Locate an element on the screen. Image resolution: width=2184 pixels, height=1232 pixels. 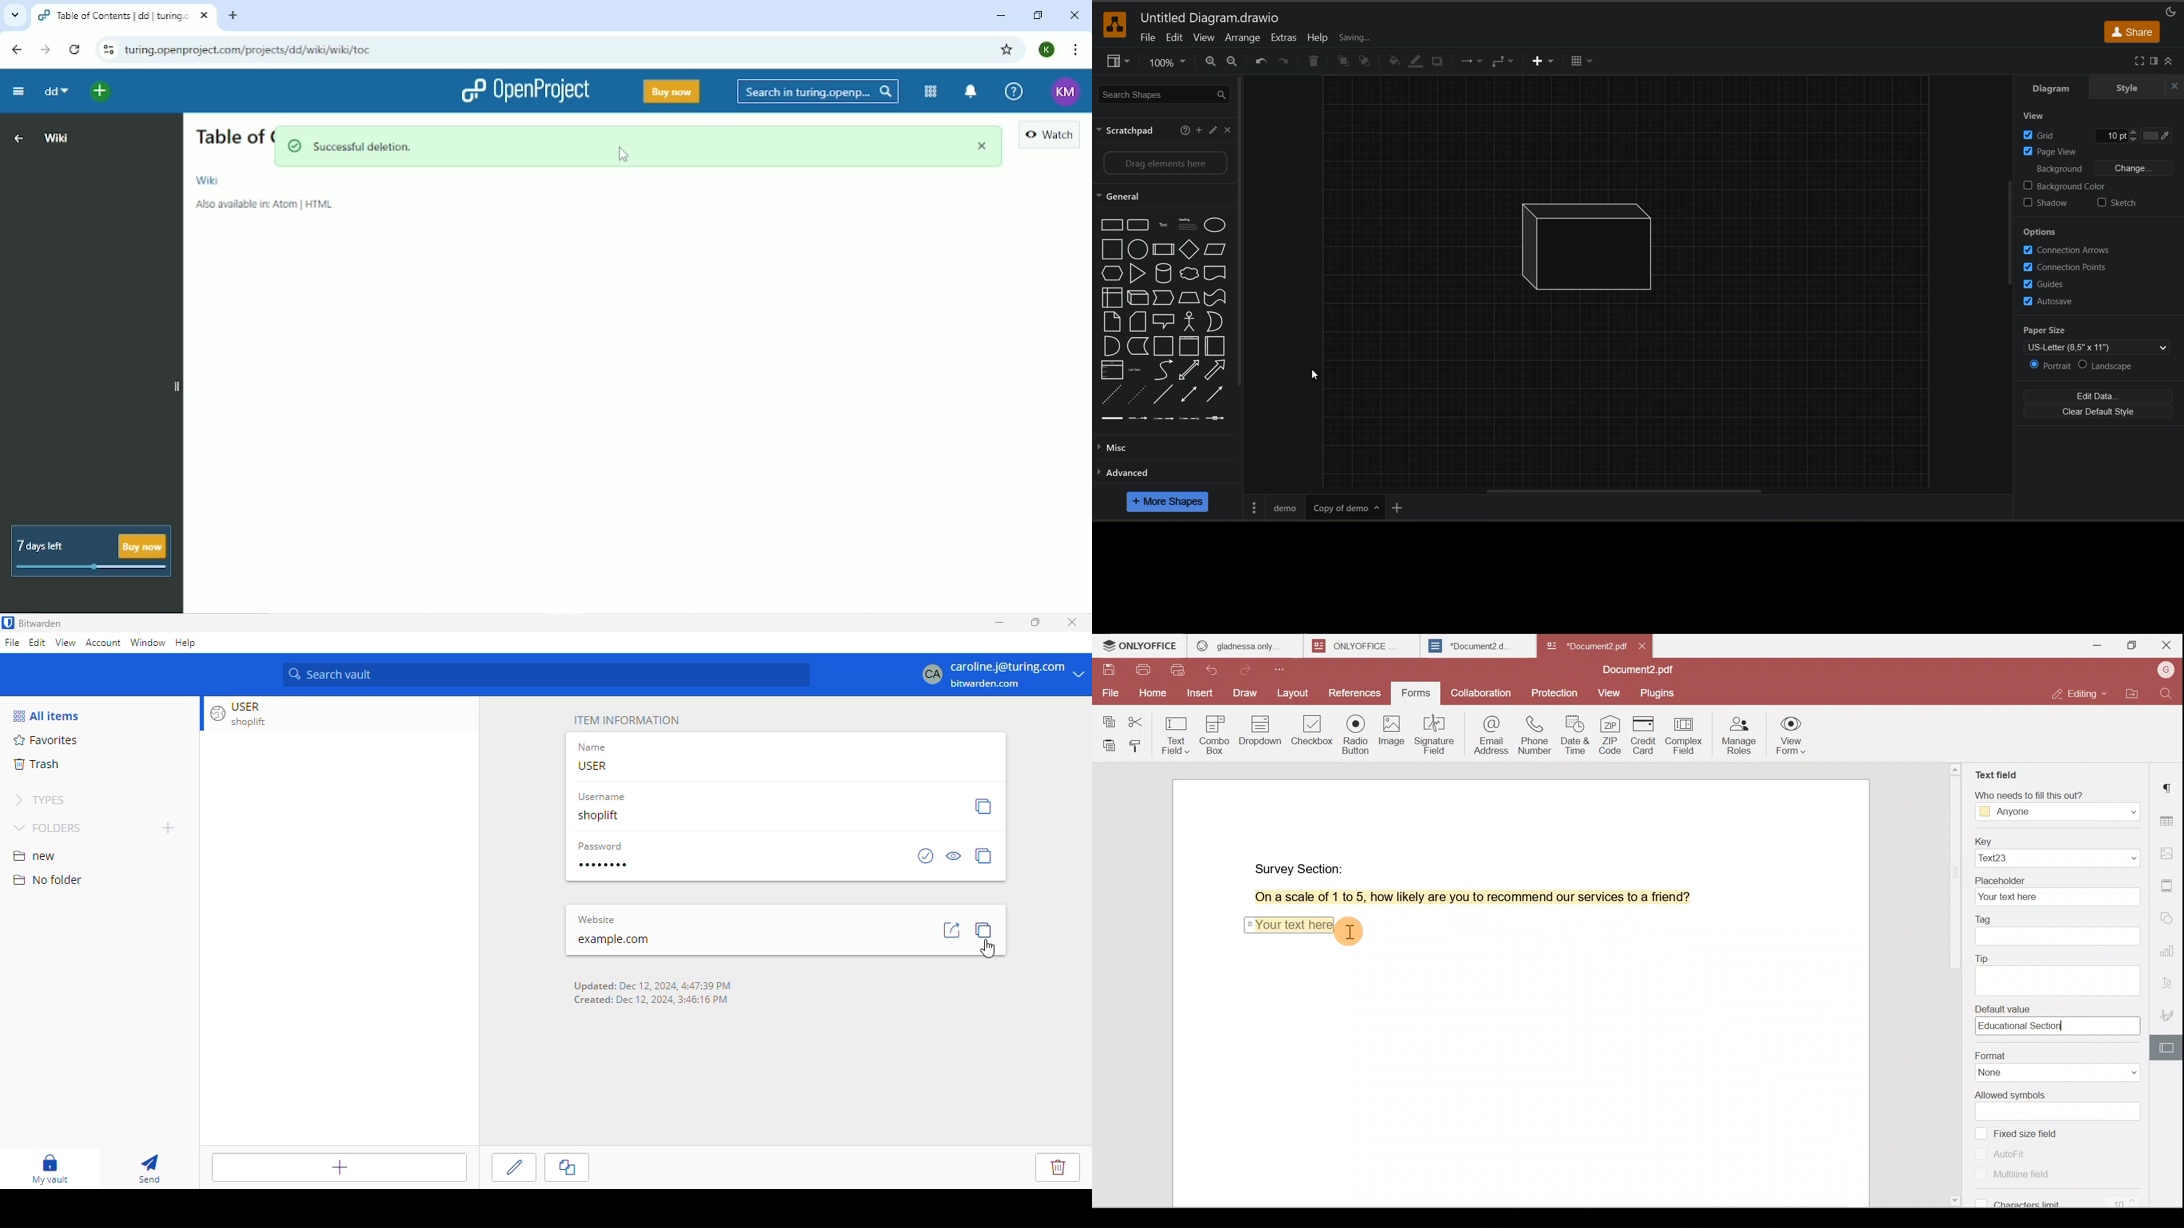
shapes is located at coordinates (1163, 318).